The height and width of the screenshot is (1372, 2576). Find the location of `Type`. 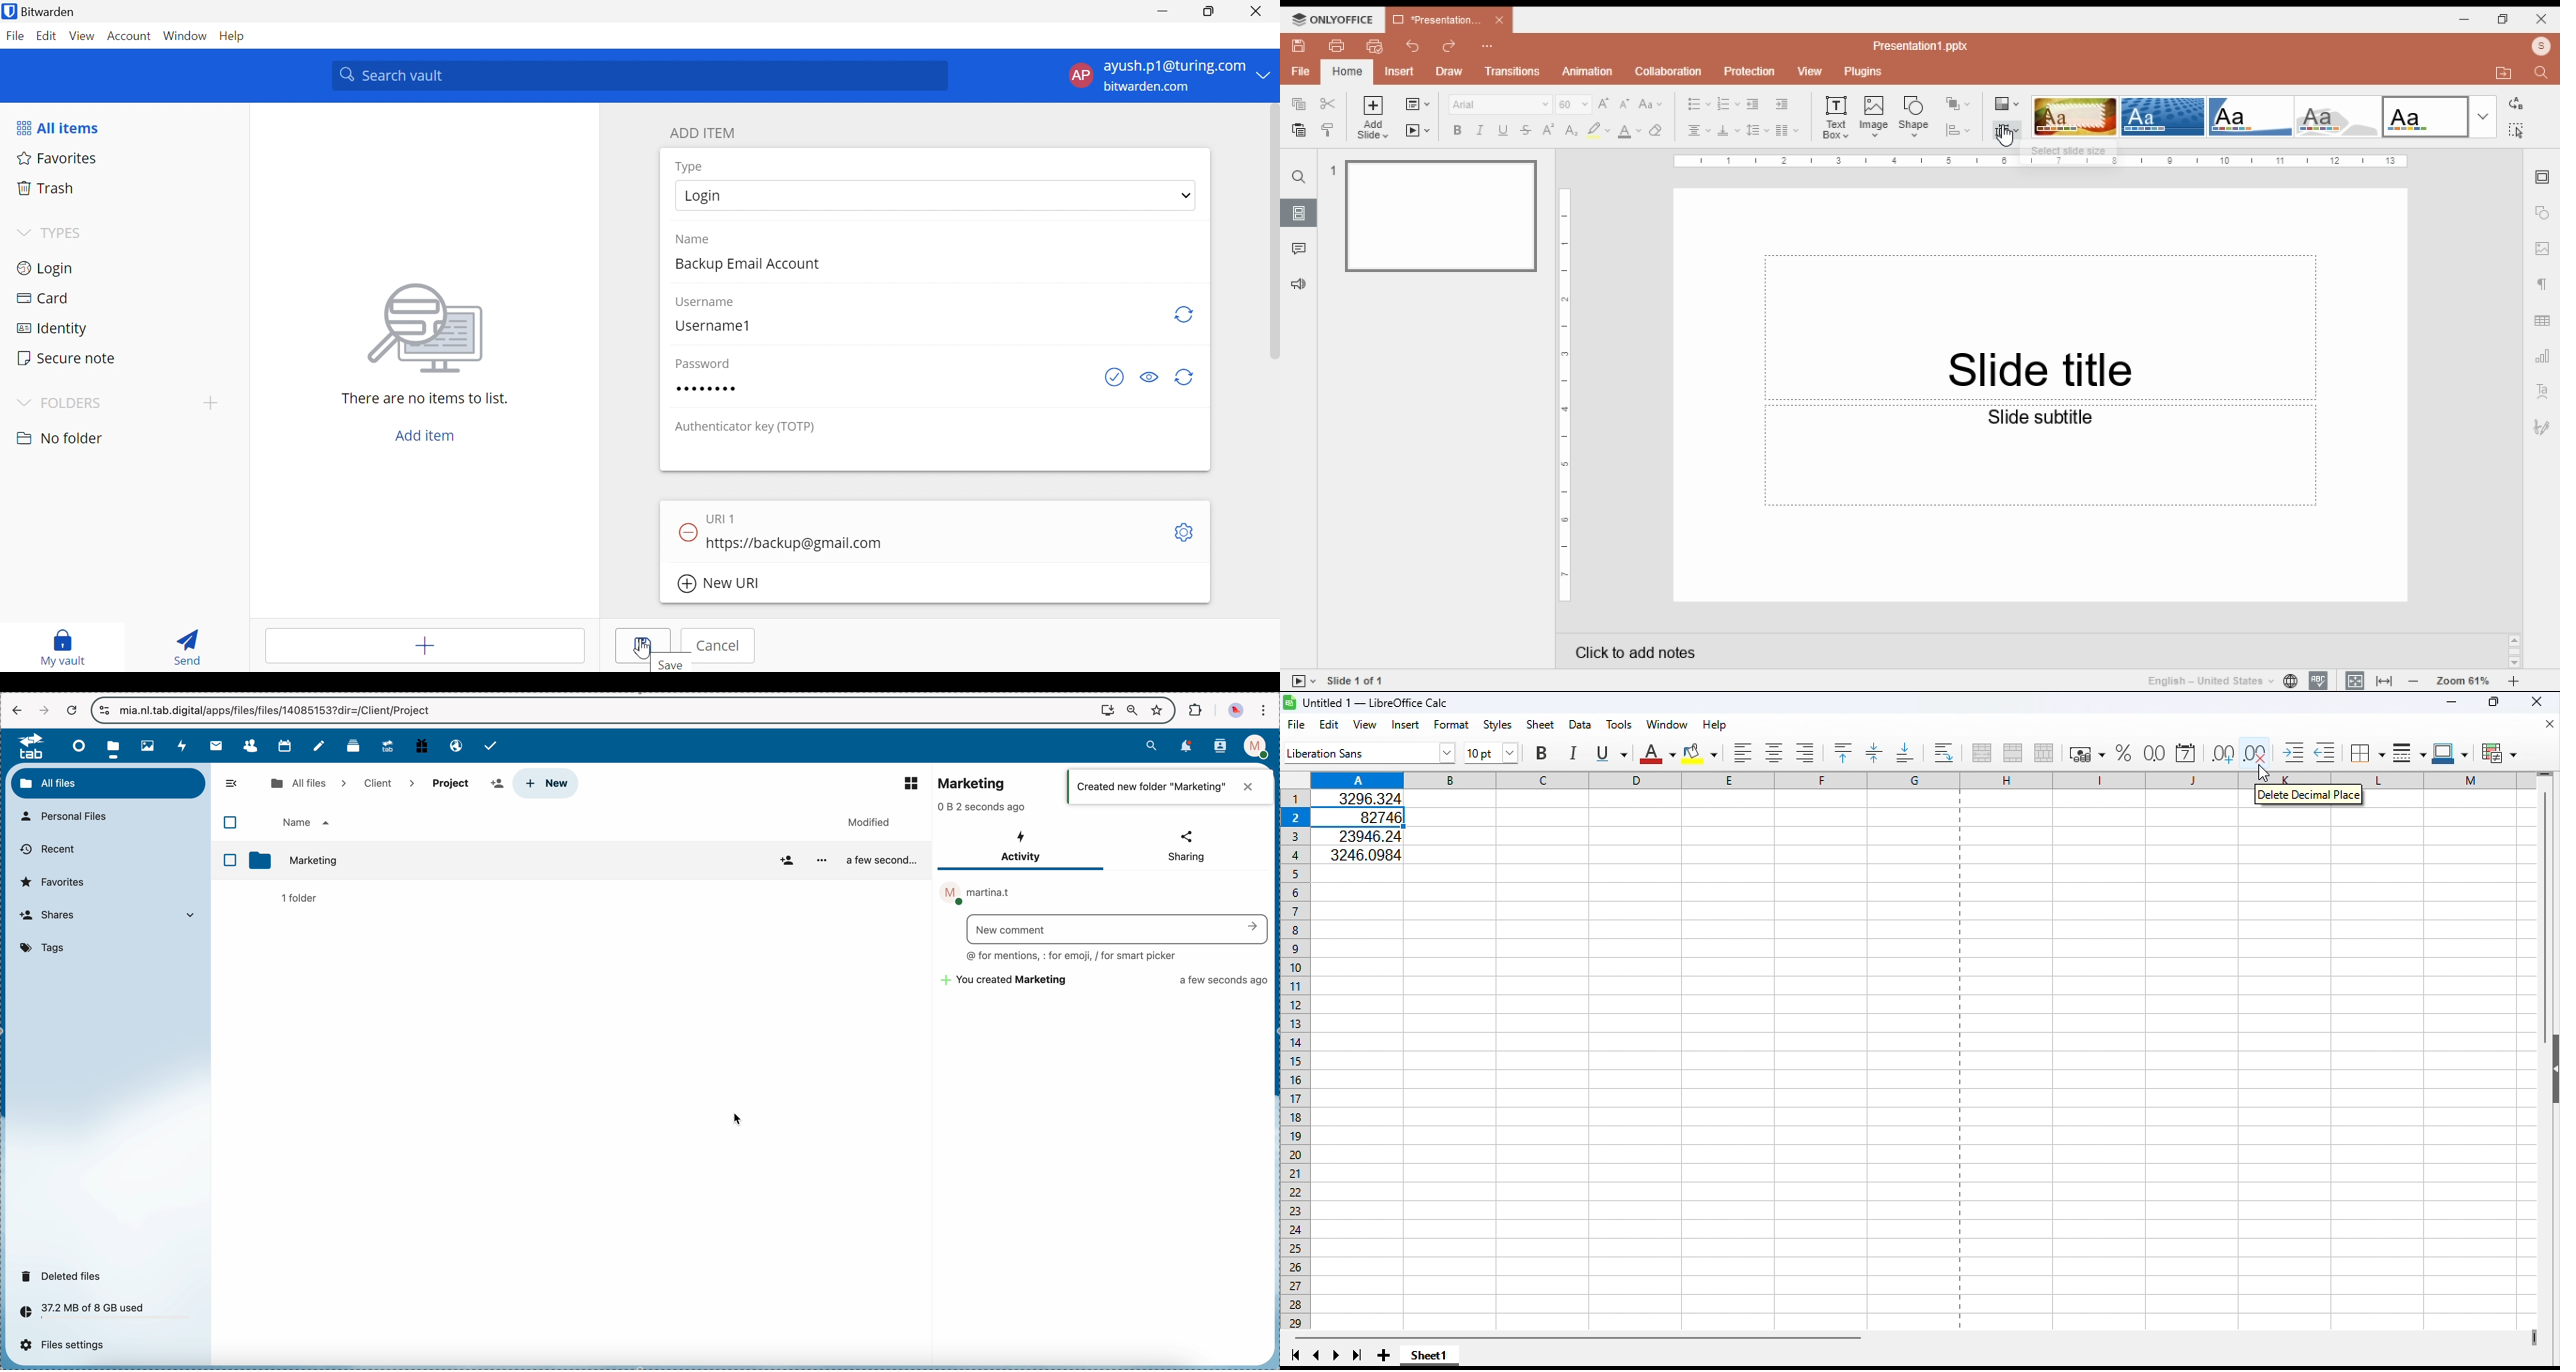

Type is located at coordinates (691, 167).